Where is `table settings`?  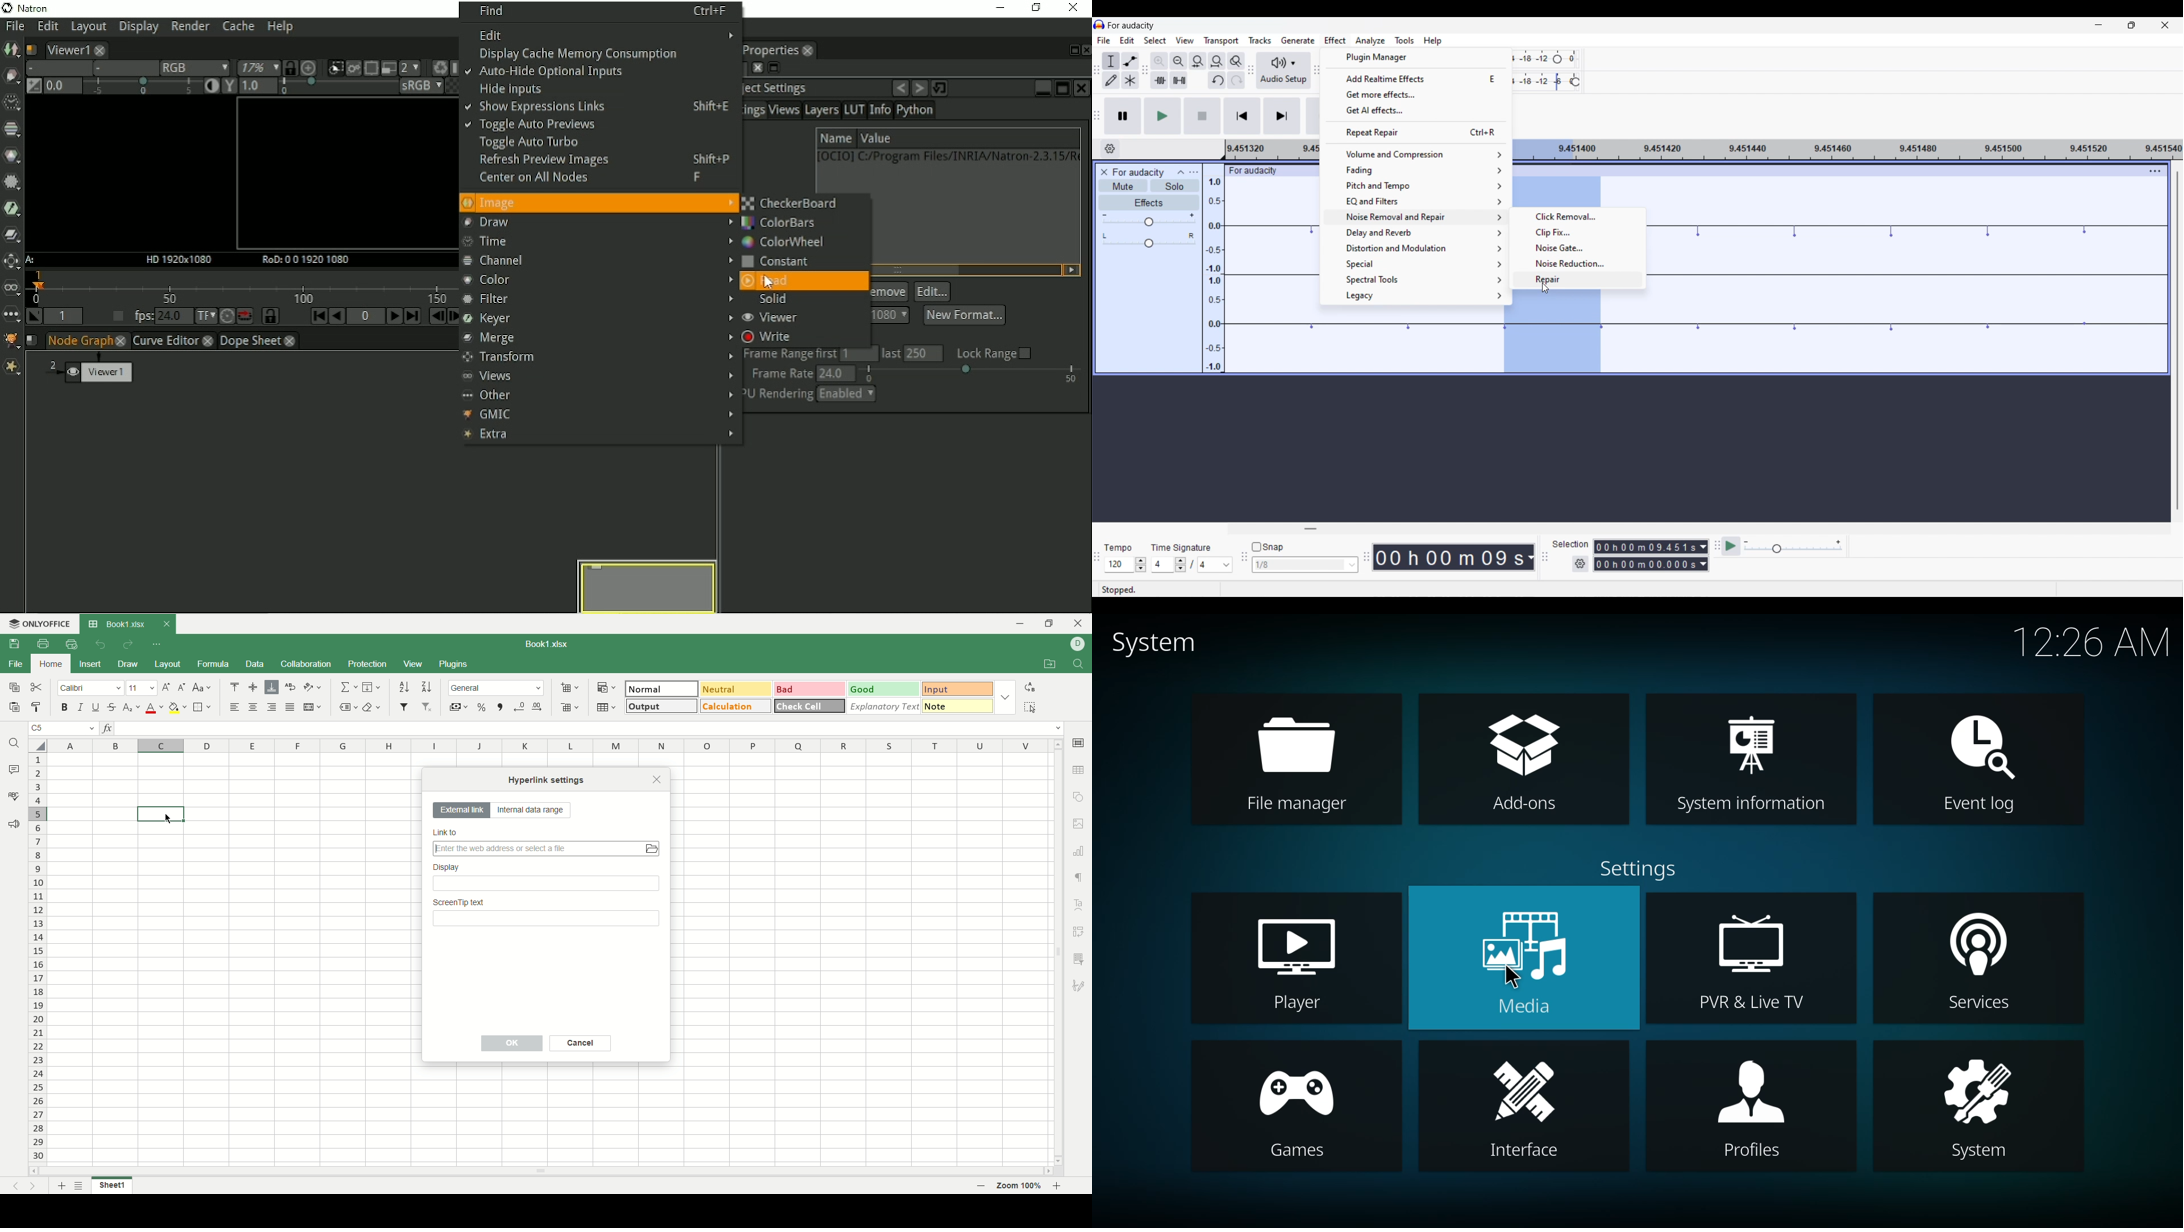
table settings is located at coordinates (1079, 771).